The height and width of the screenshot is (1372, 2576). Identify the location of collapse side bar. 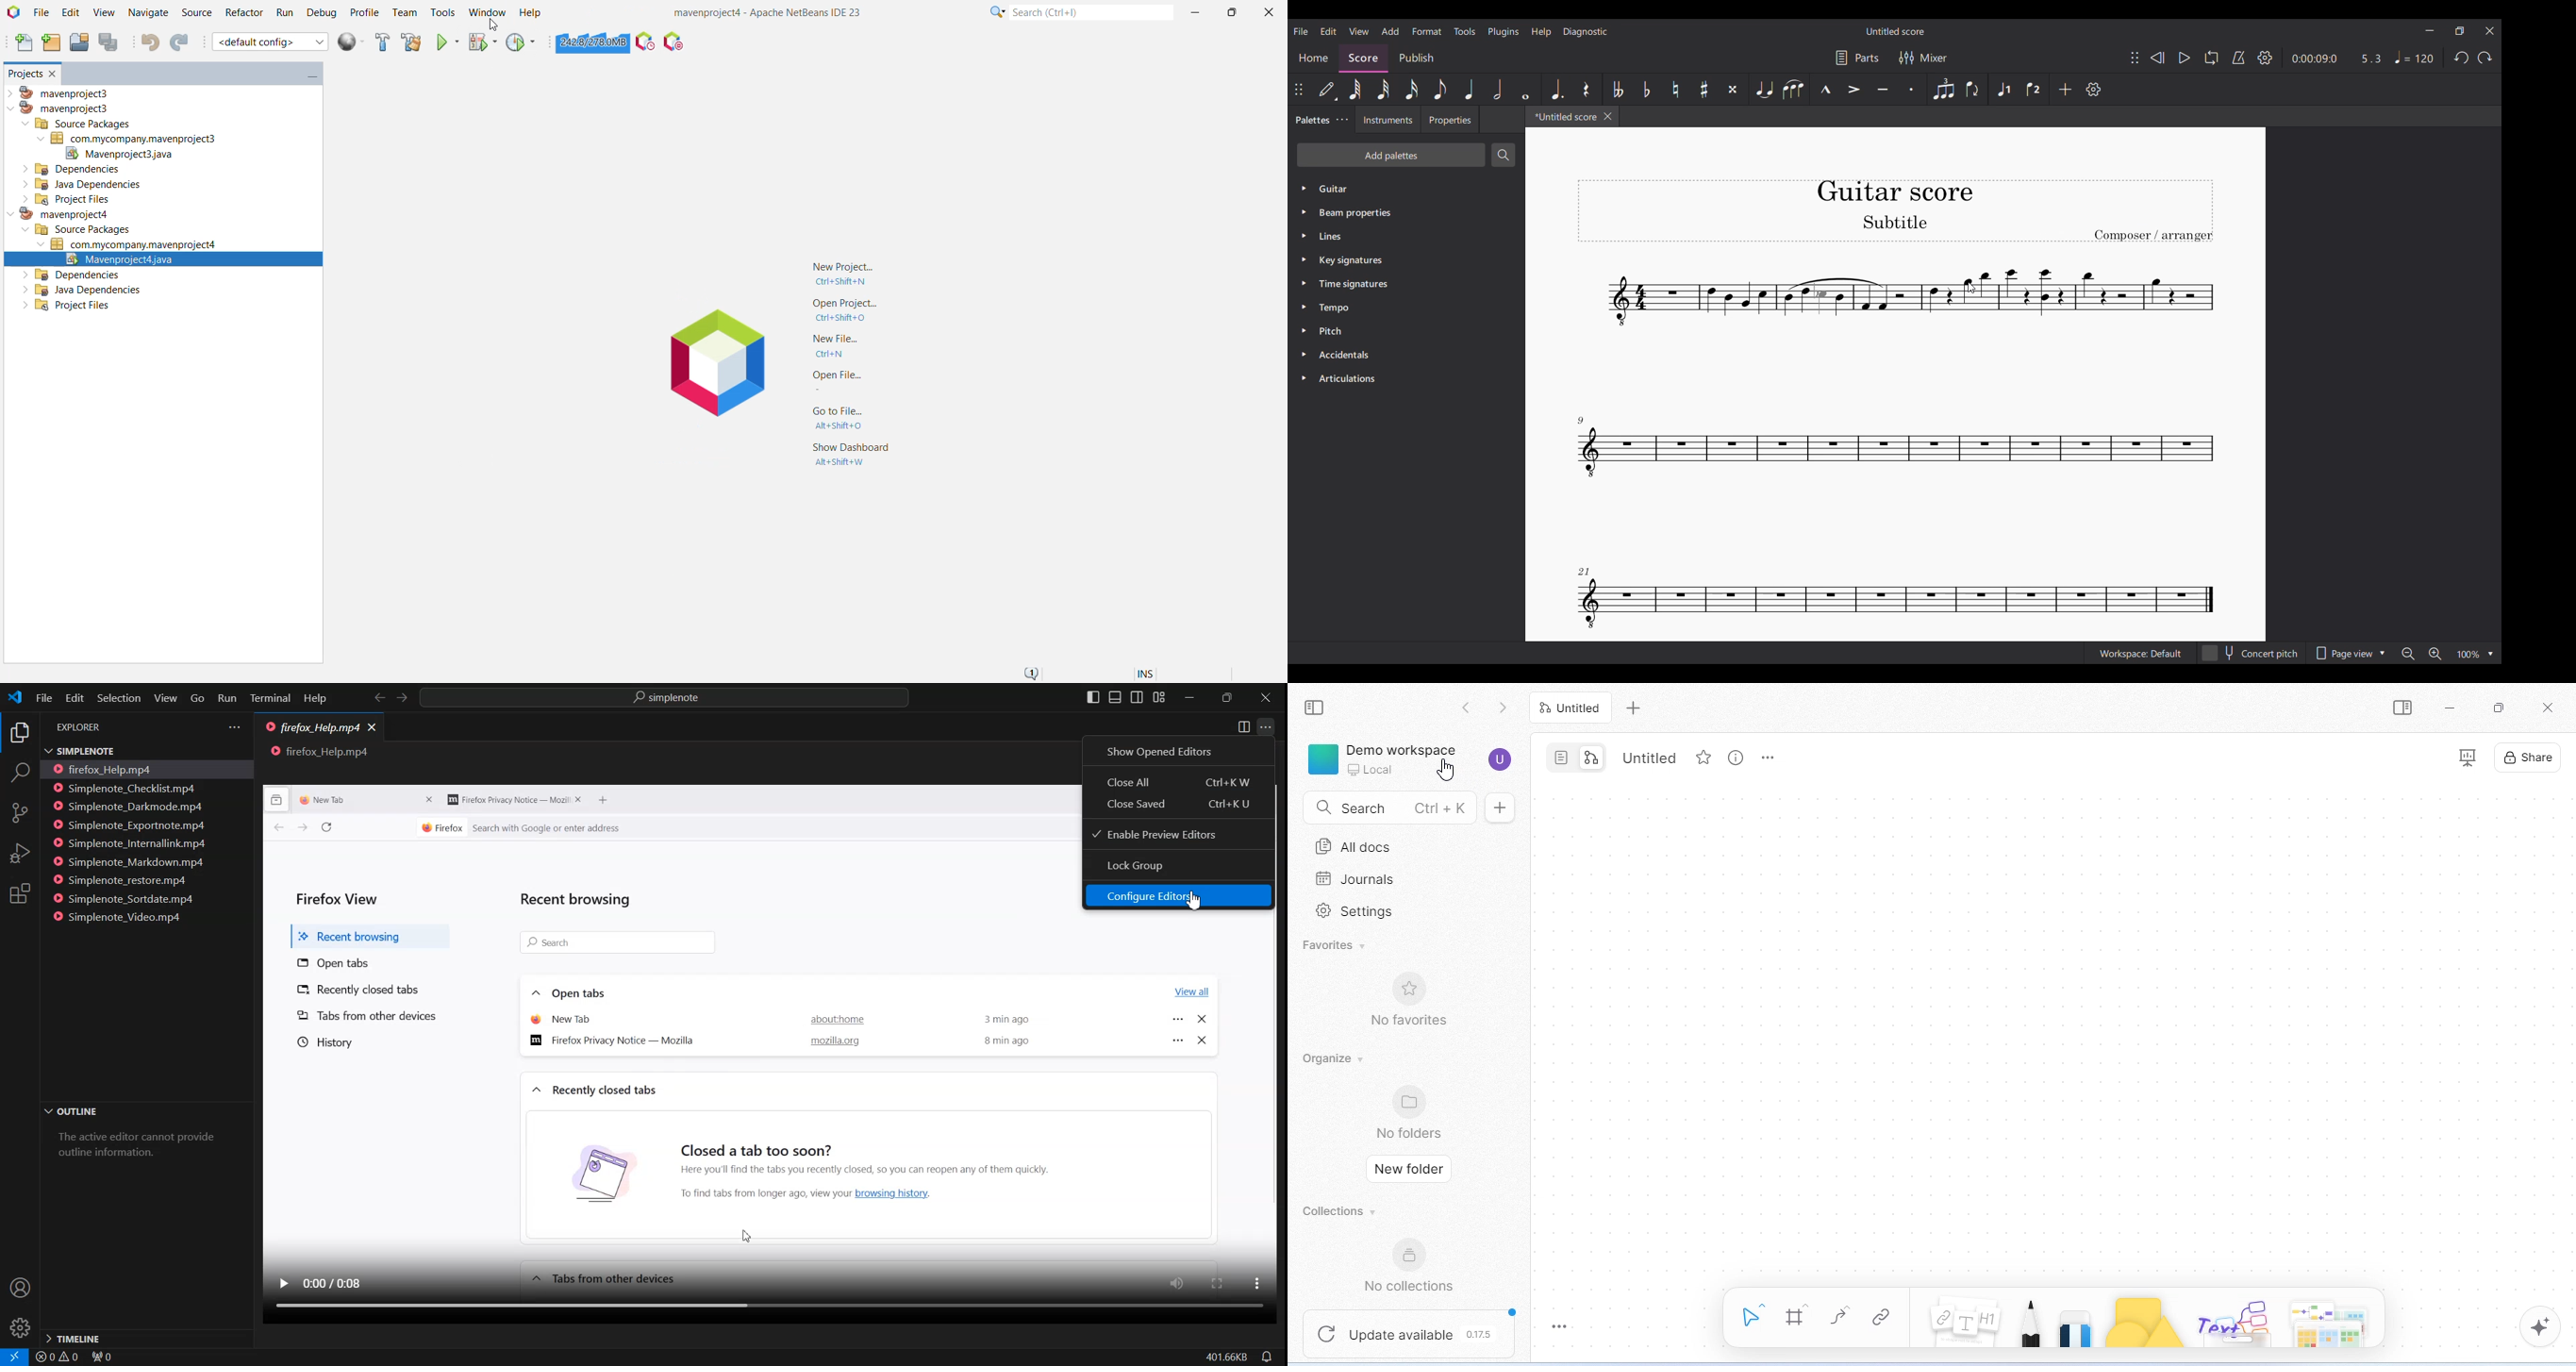
(1320, 708).